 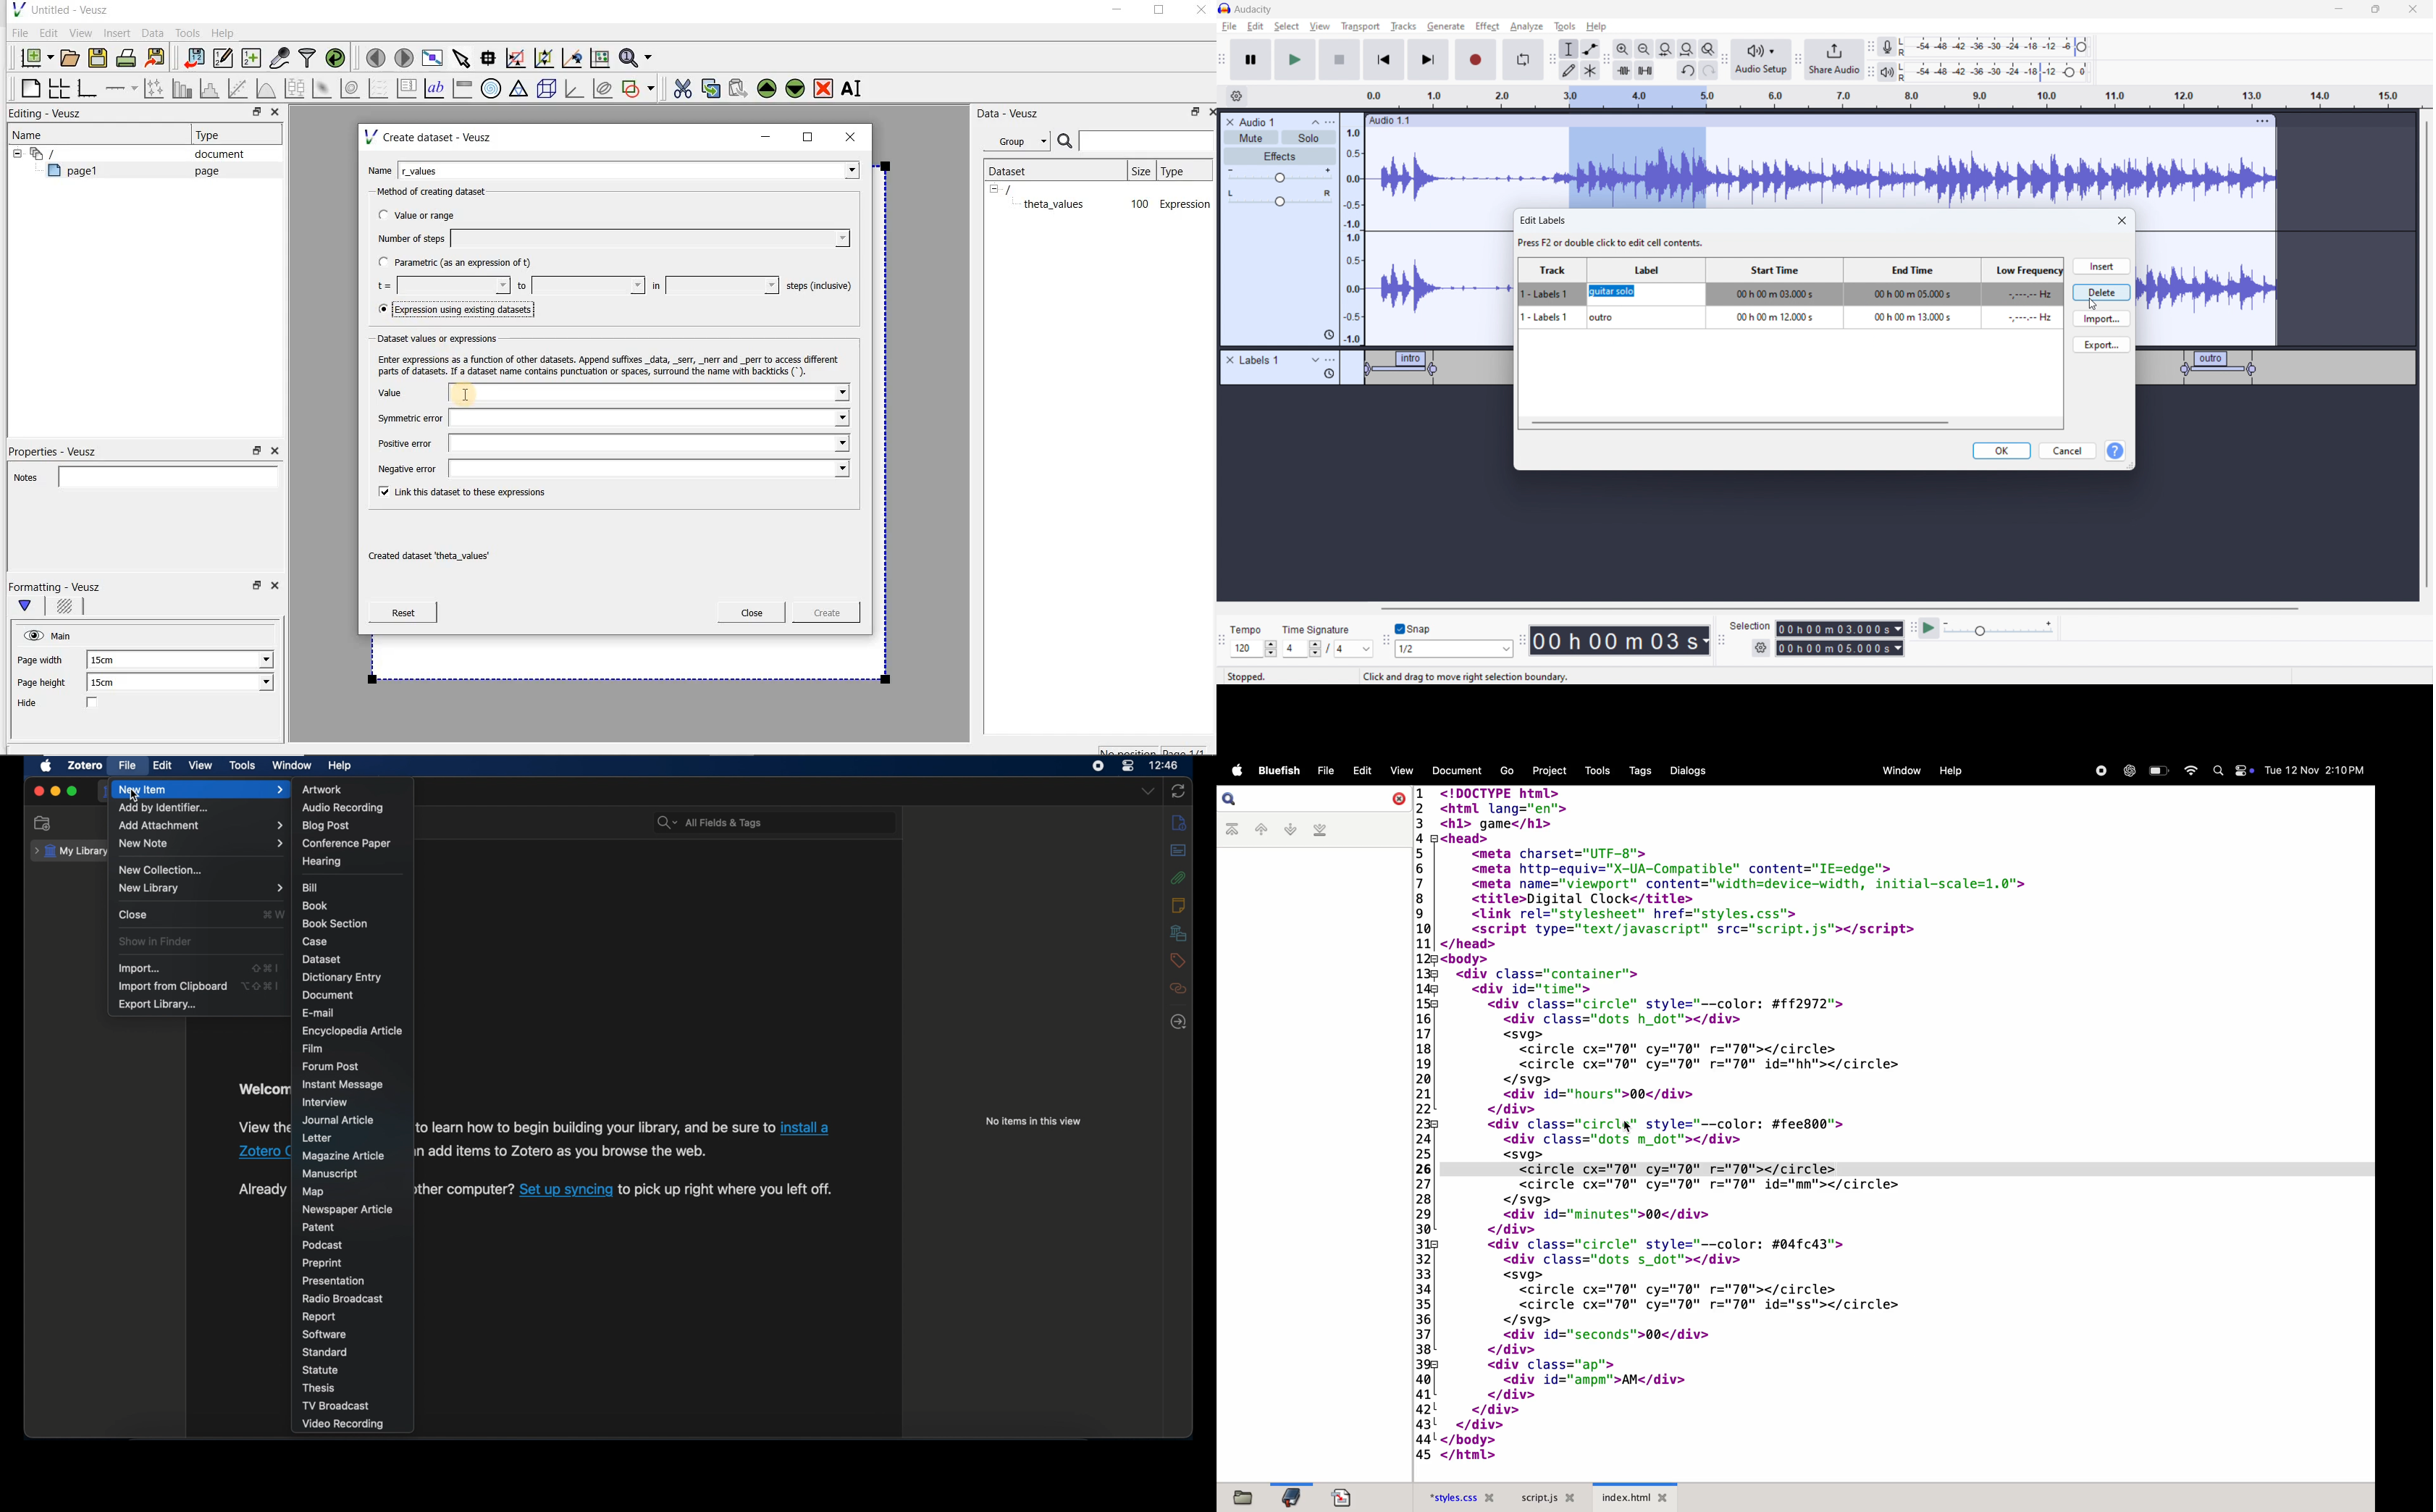 What do you see at coordinates (122, 88) in the screenshot?
I see `add an axis to a plot` at bounding box center [122, 88].